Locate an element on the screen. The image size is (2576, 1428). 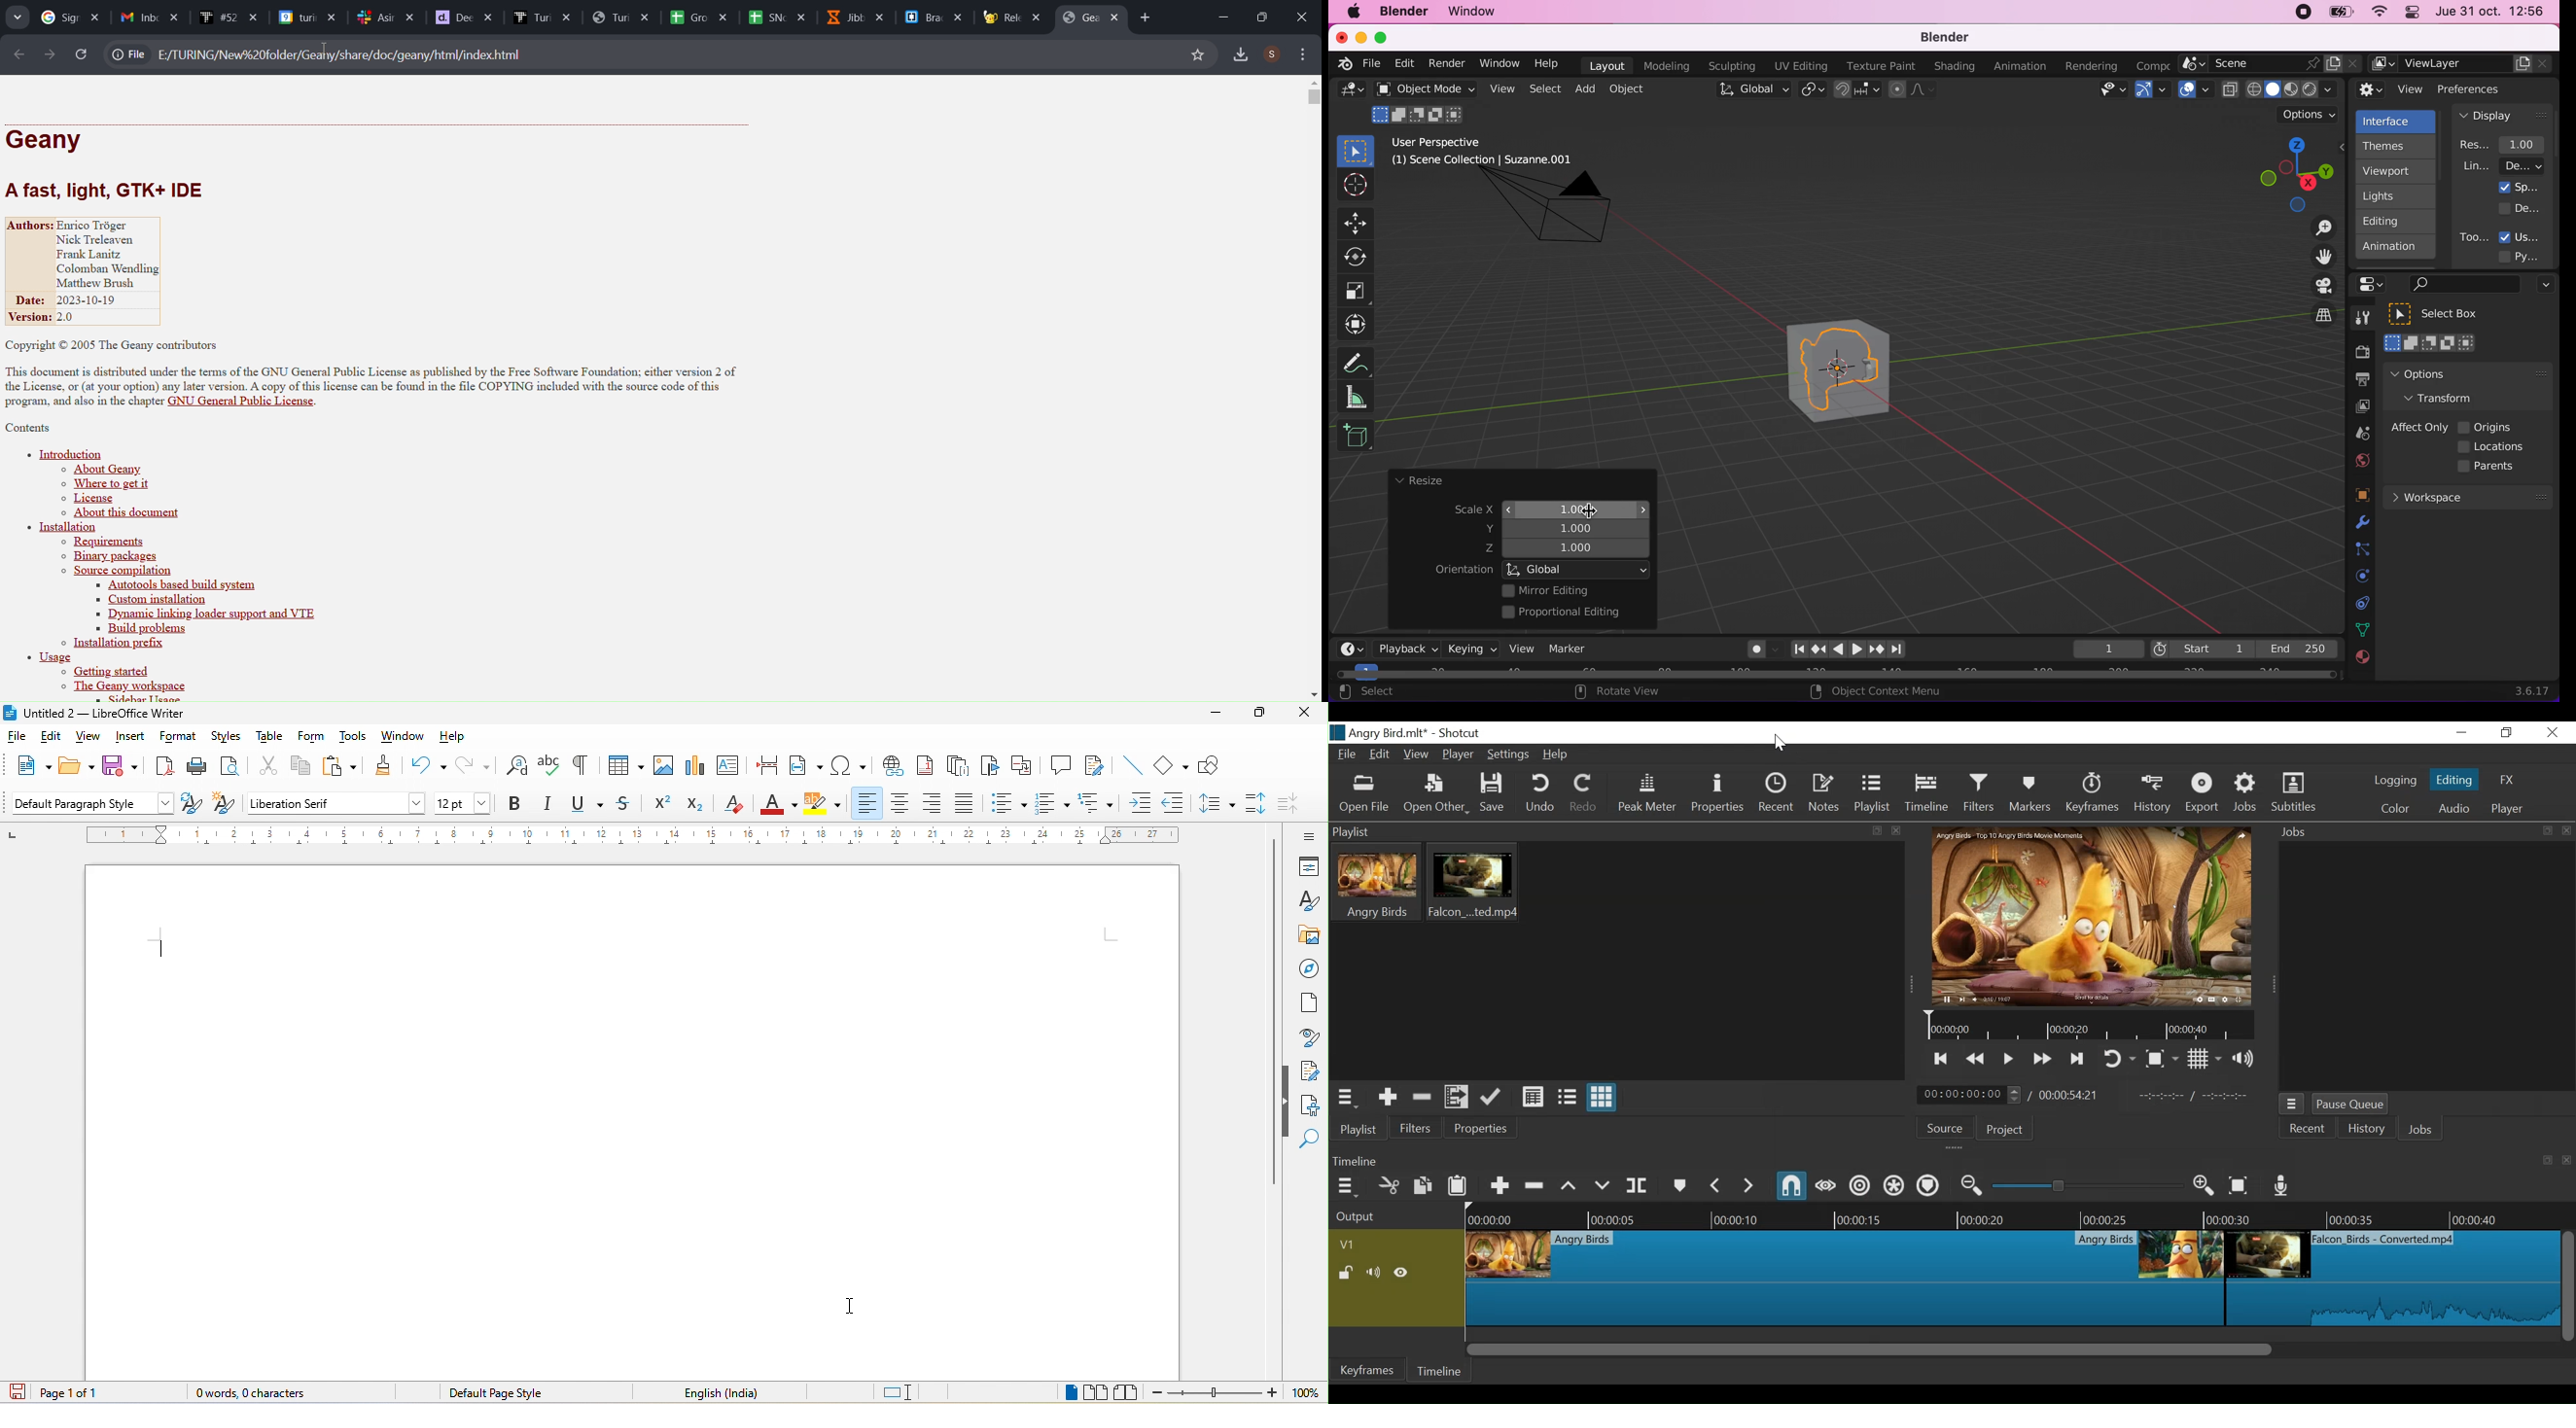
History is located at coordinates (2363, 1128).